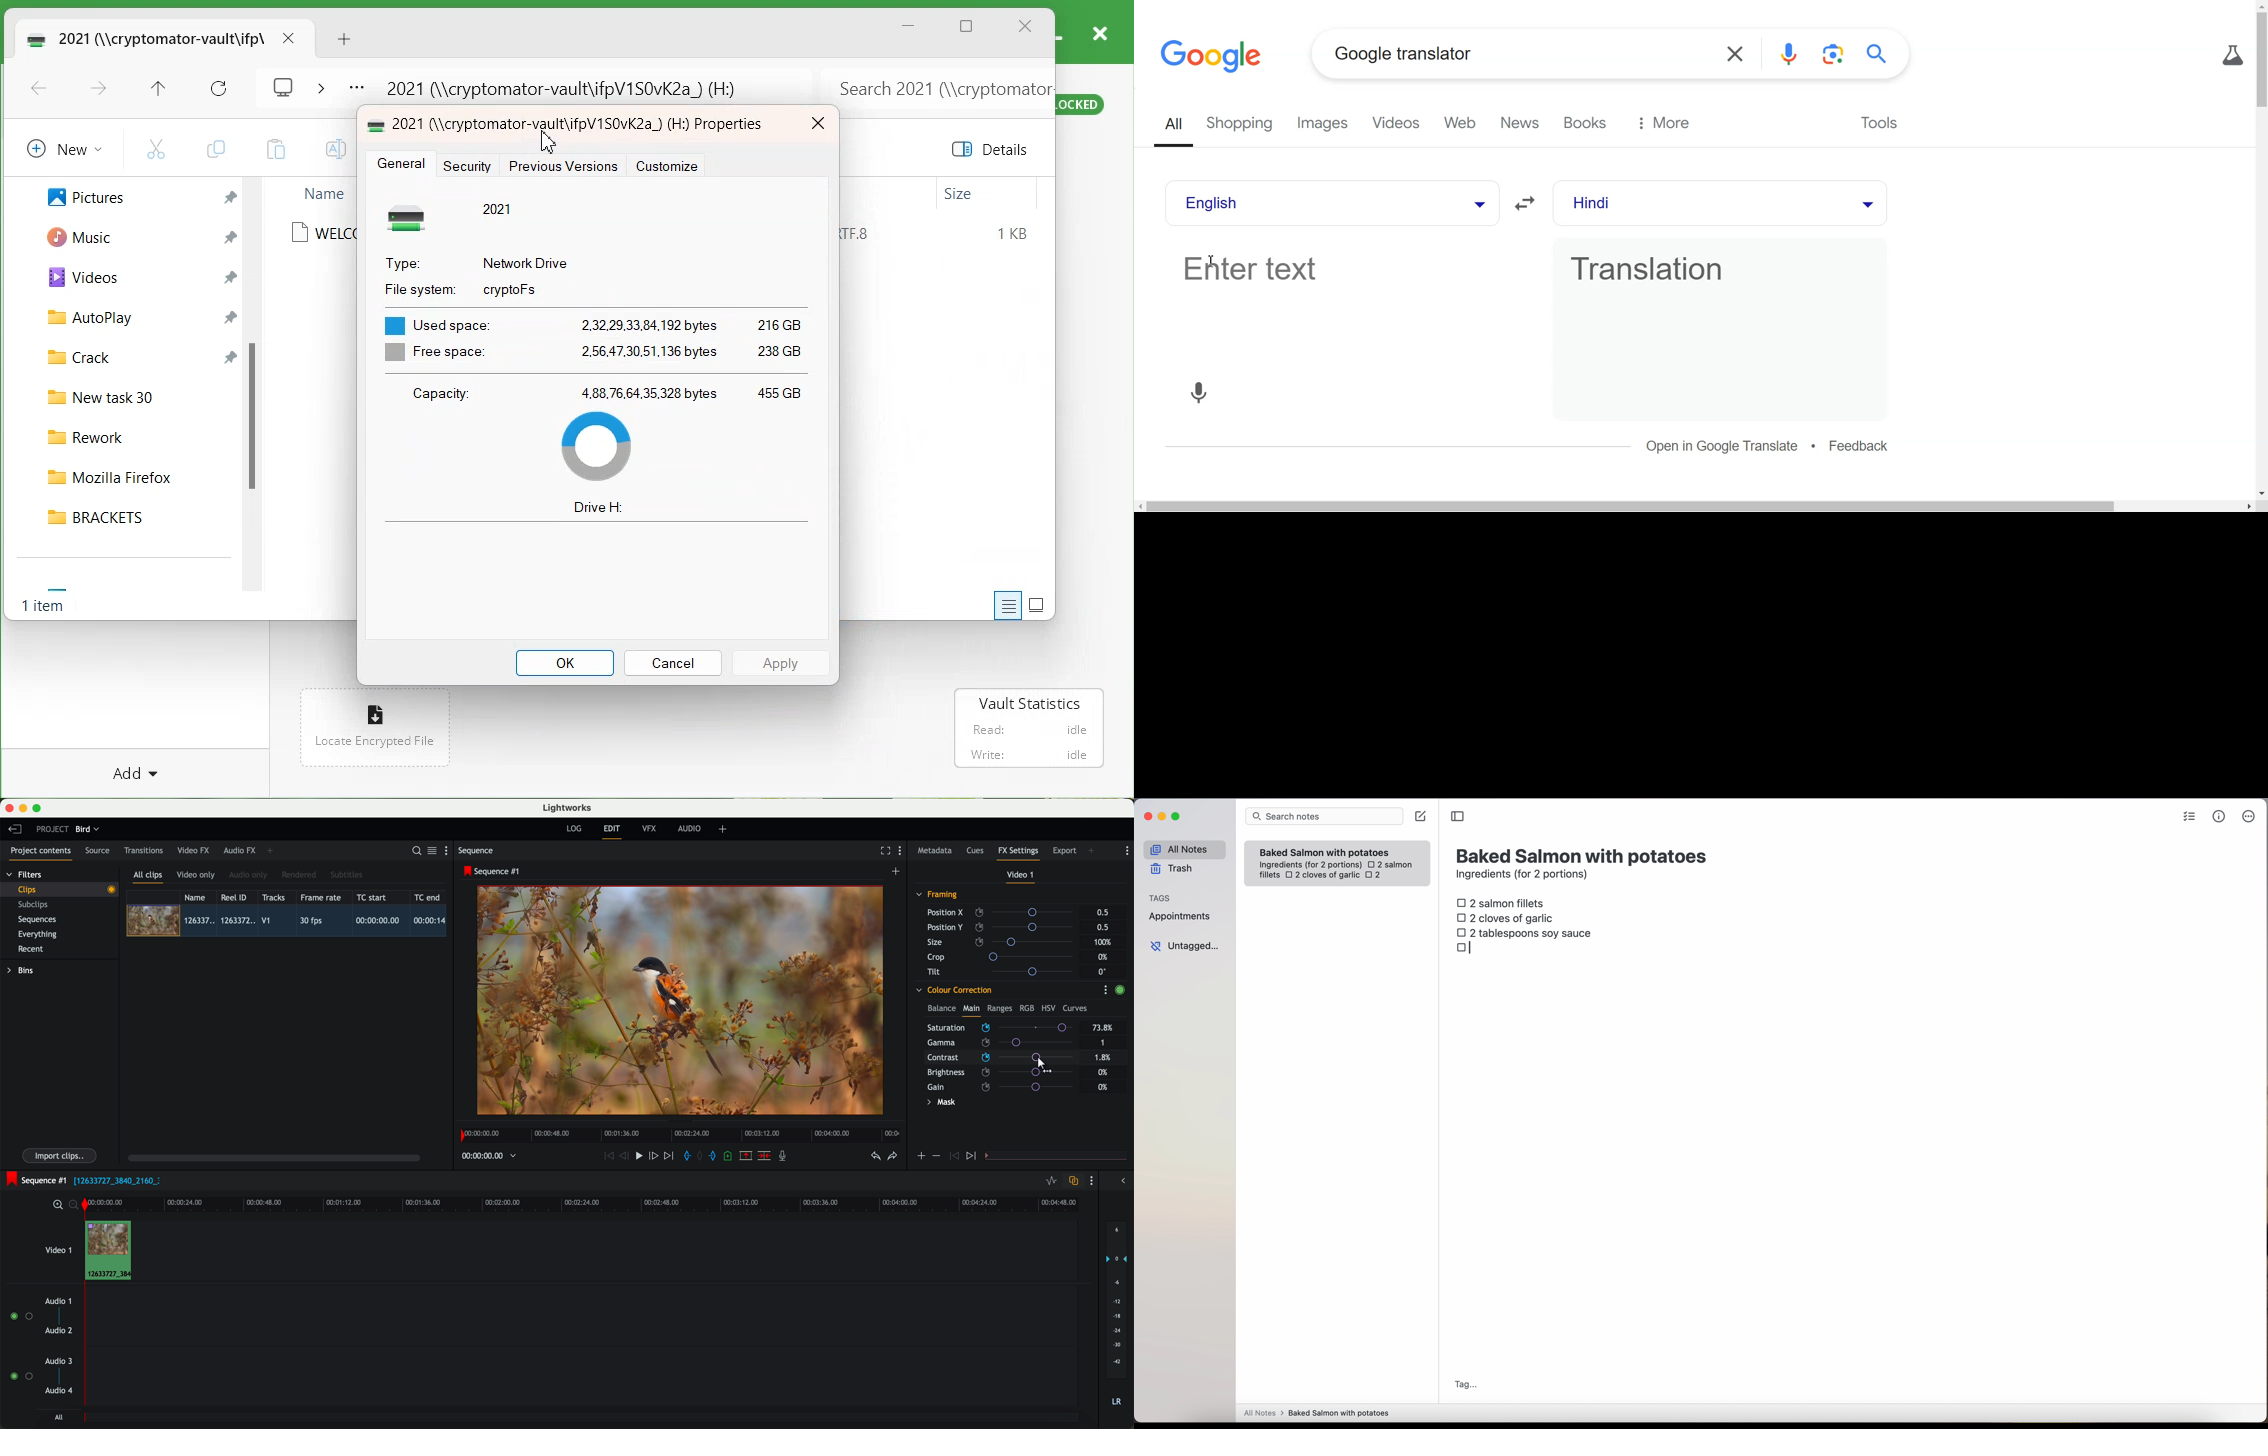  What do you see at coordinates (952, 1157) in the screenshot?
I see `icon` at bounding box center [952, 1157].